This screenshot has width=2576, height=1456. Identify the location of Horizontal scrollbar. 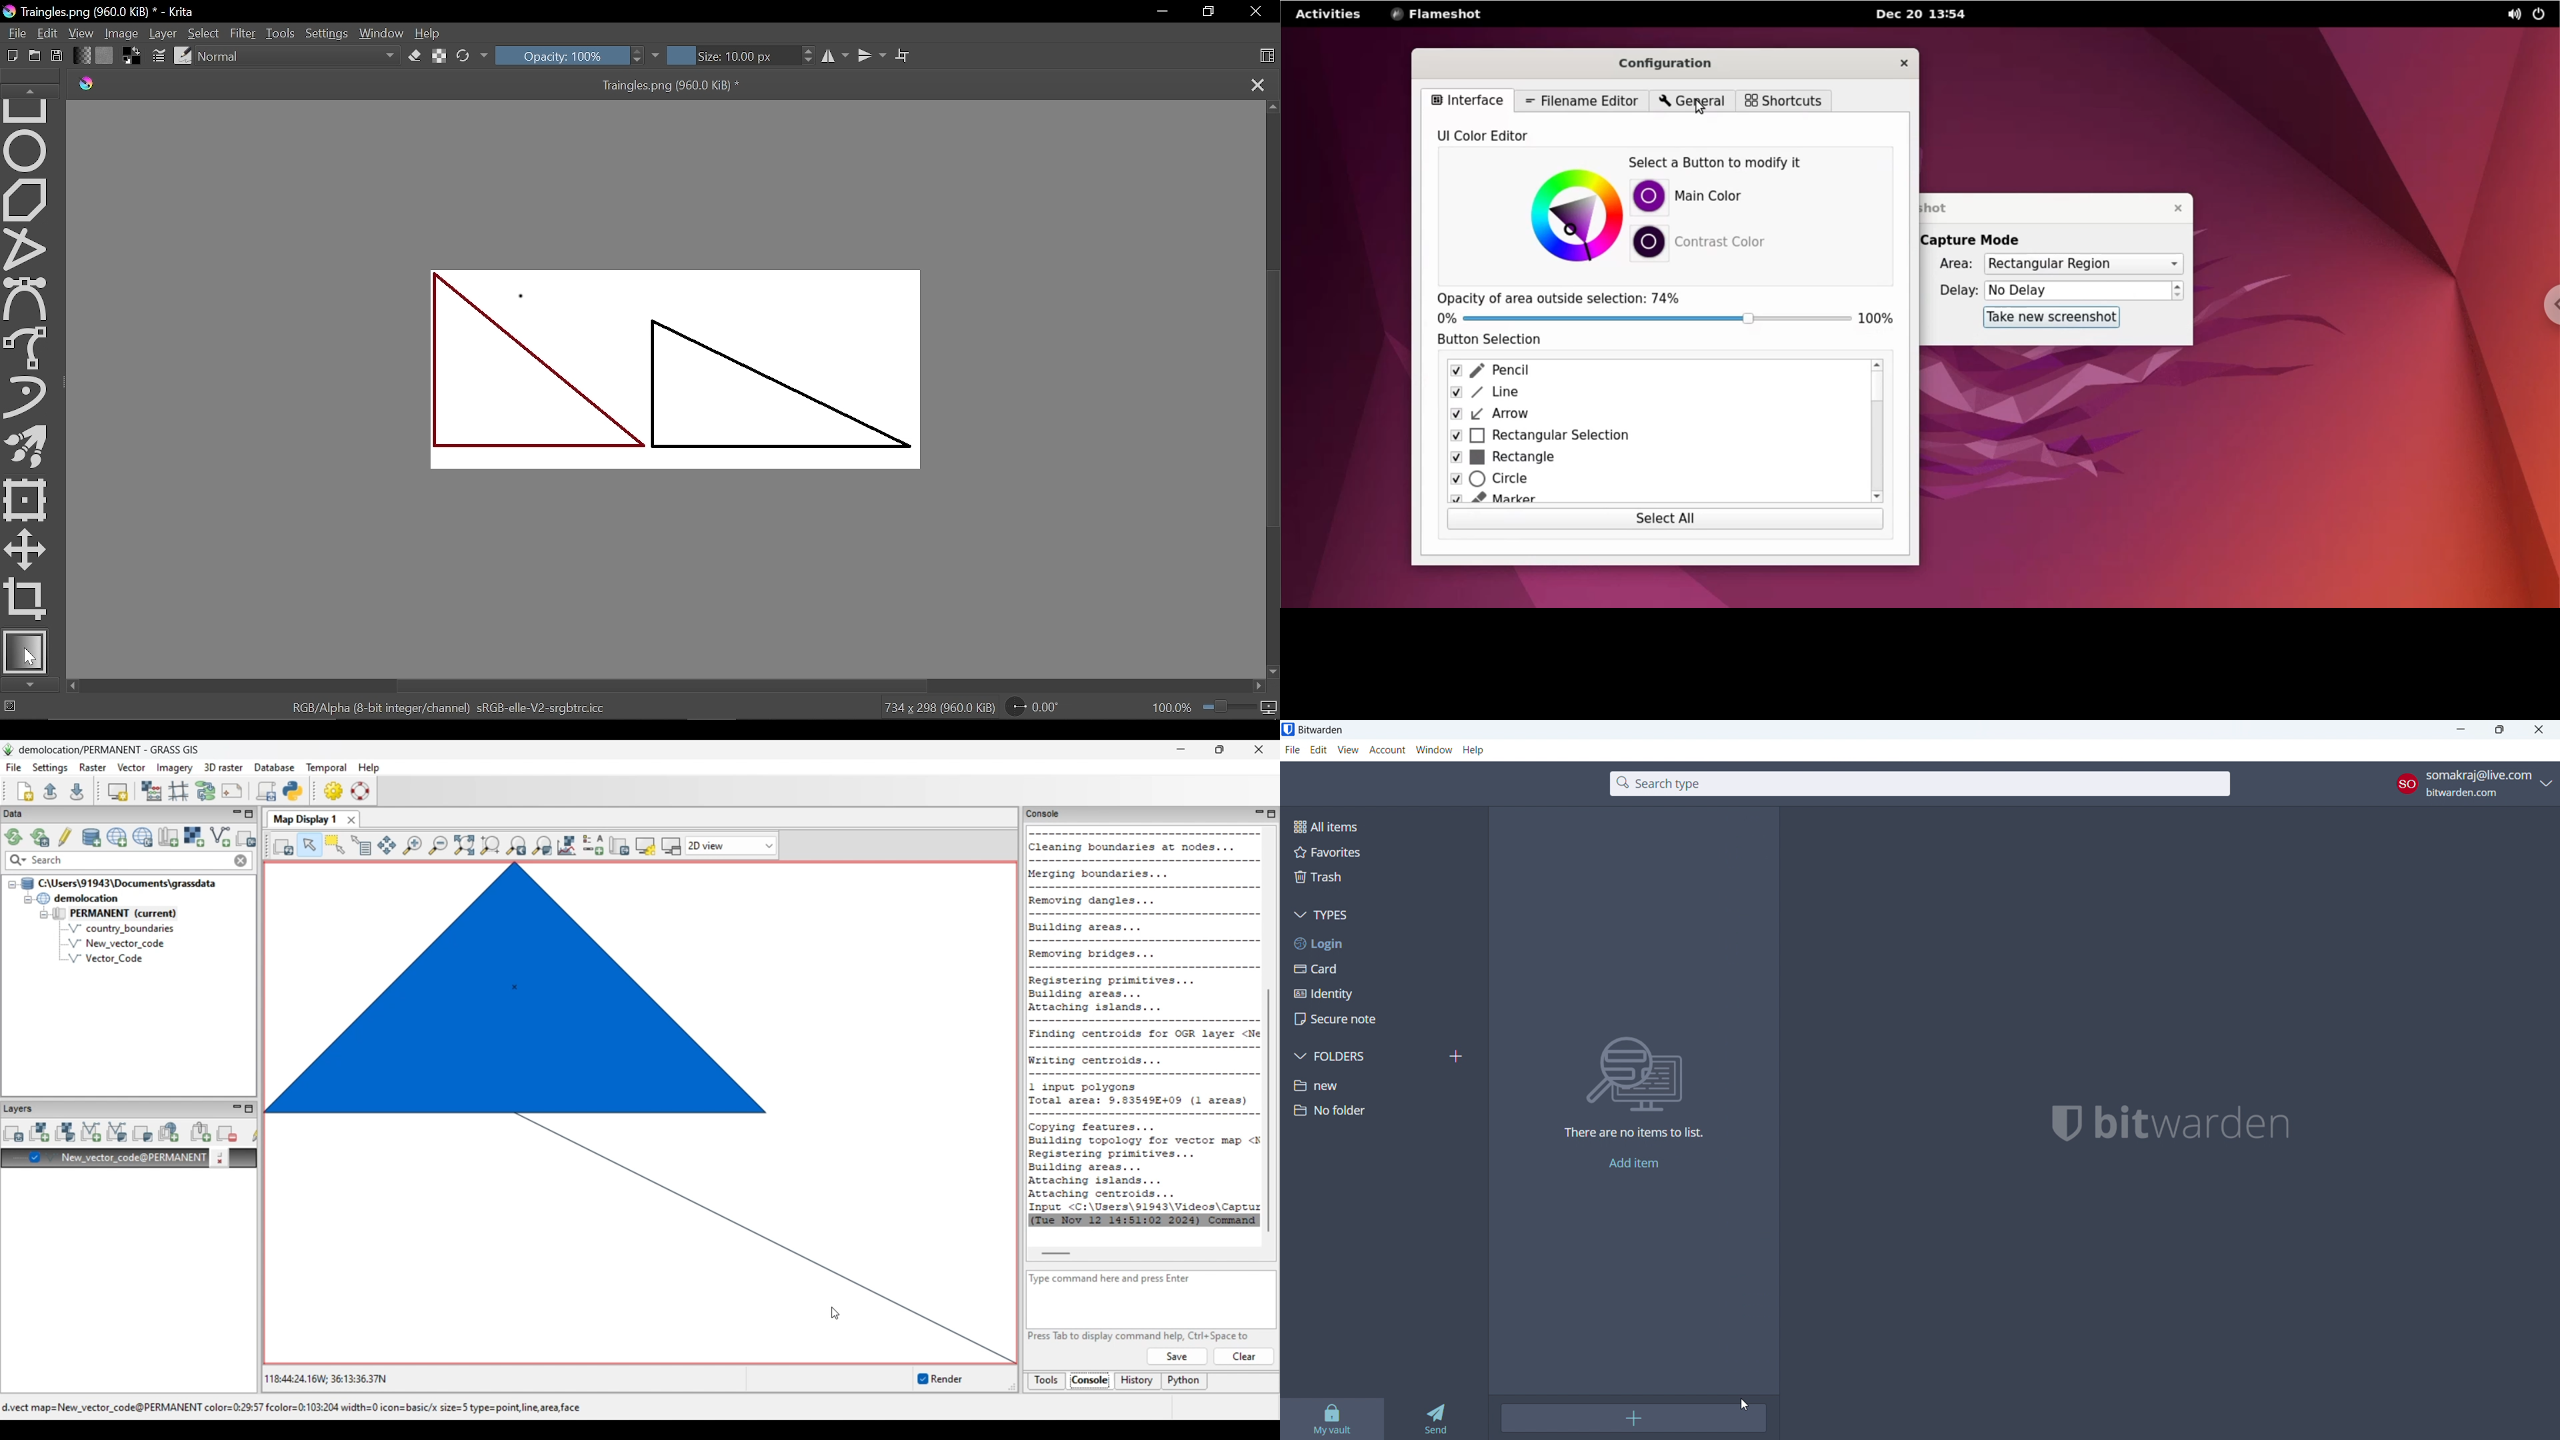
(663, 686).